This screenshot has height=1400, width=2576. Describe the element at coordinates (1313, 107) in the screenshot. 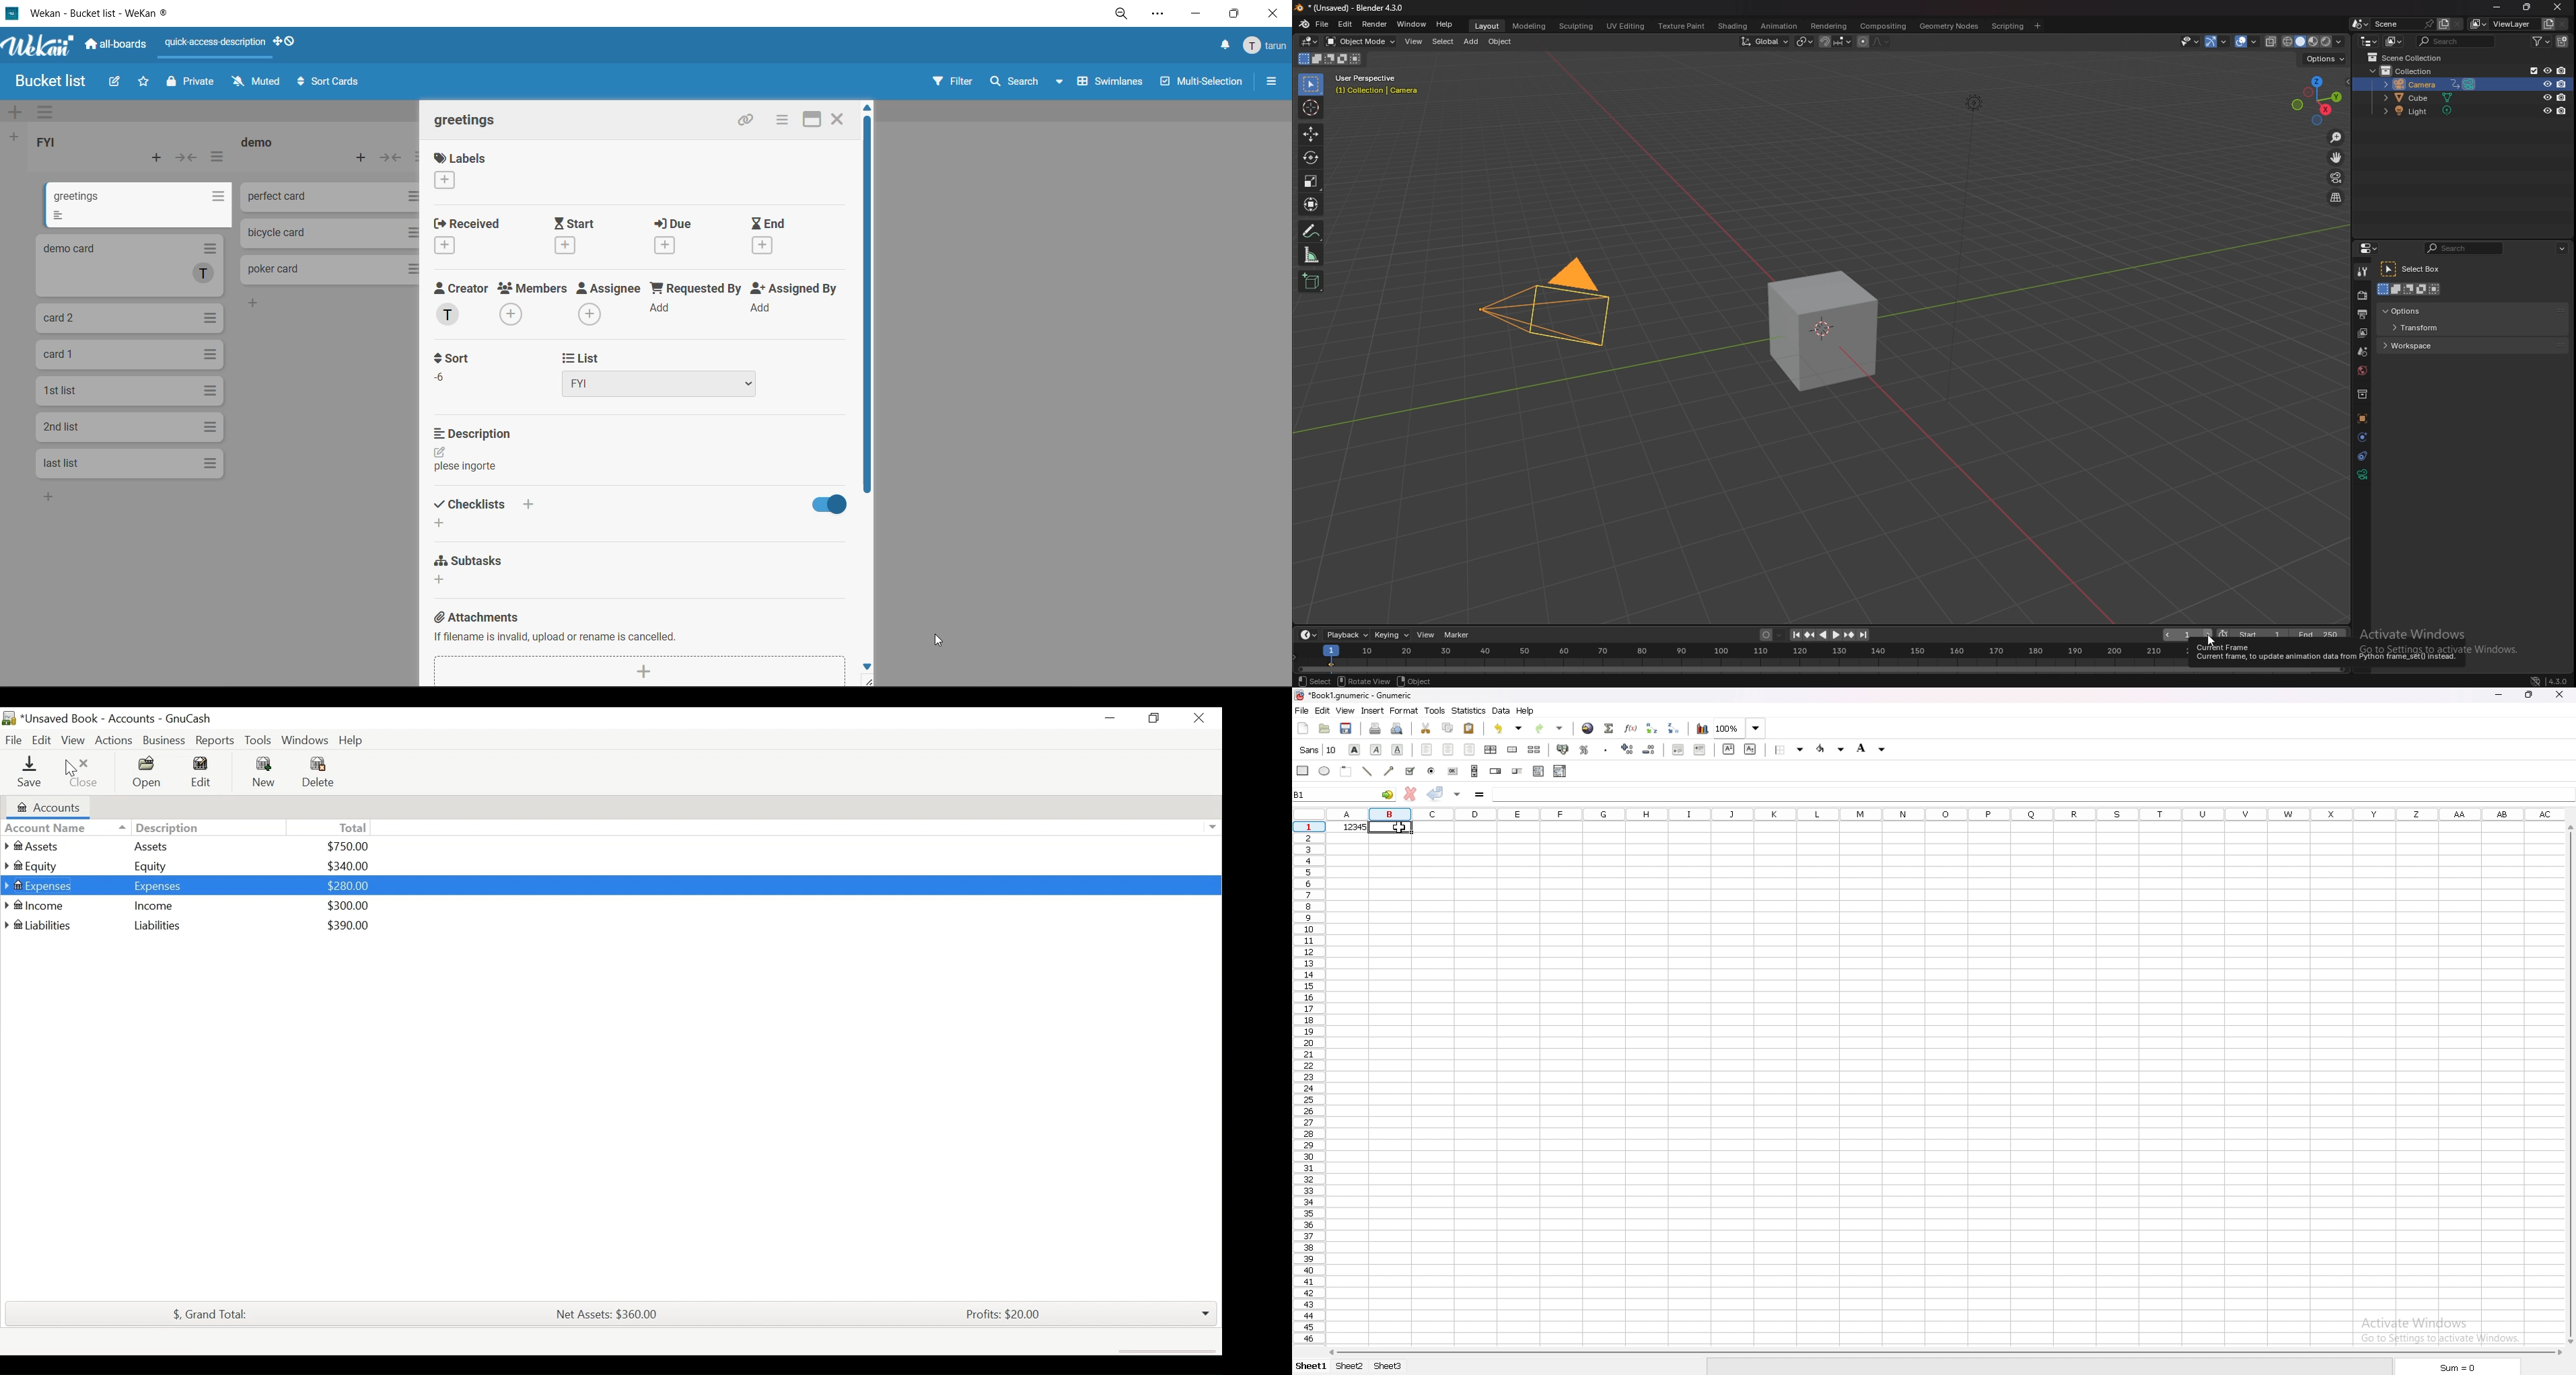

I see `cursor` at that location.